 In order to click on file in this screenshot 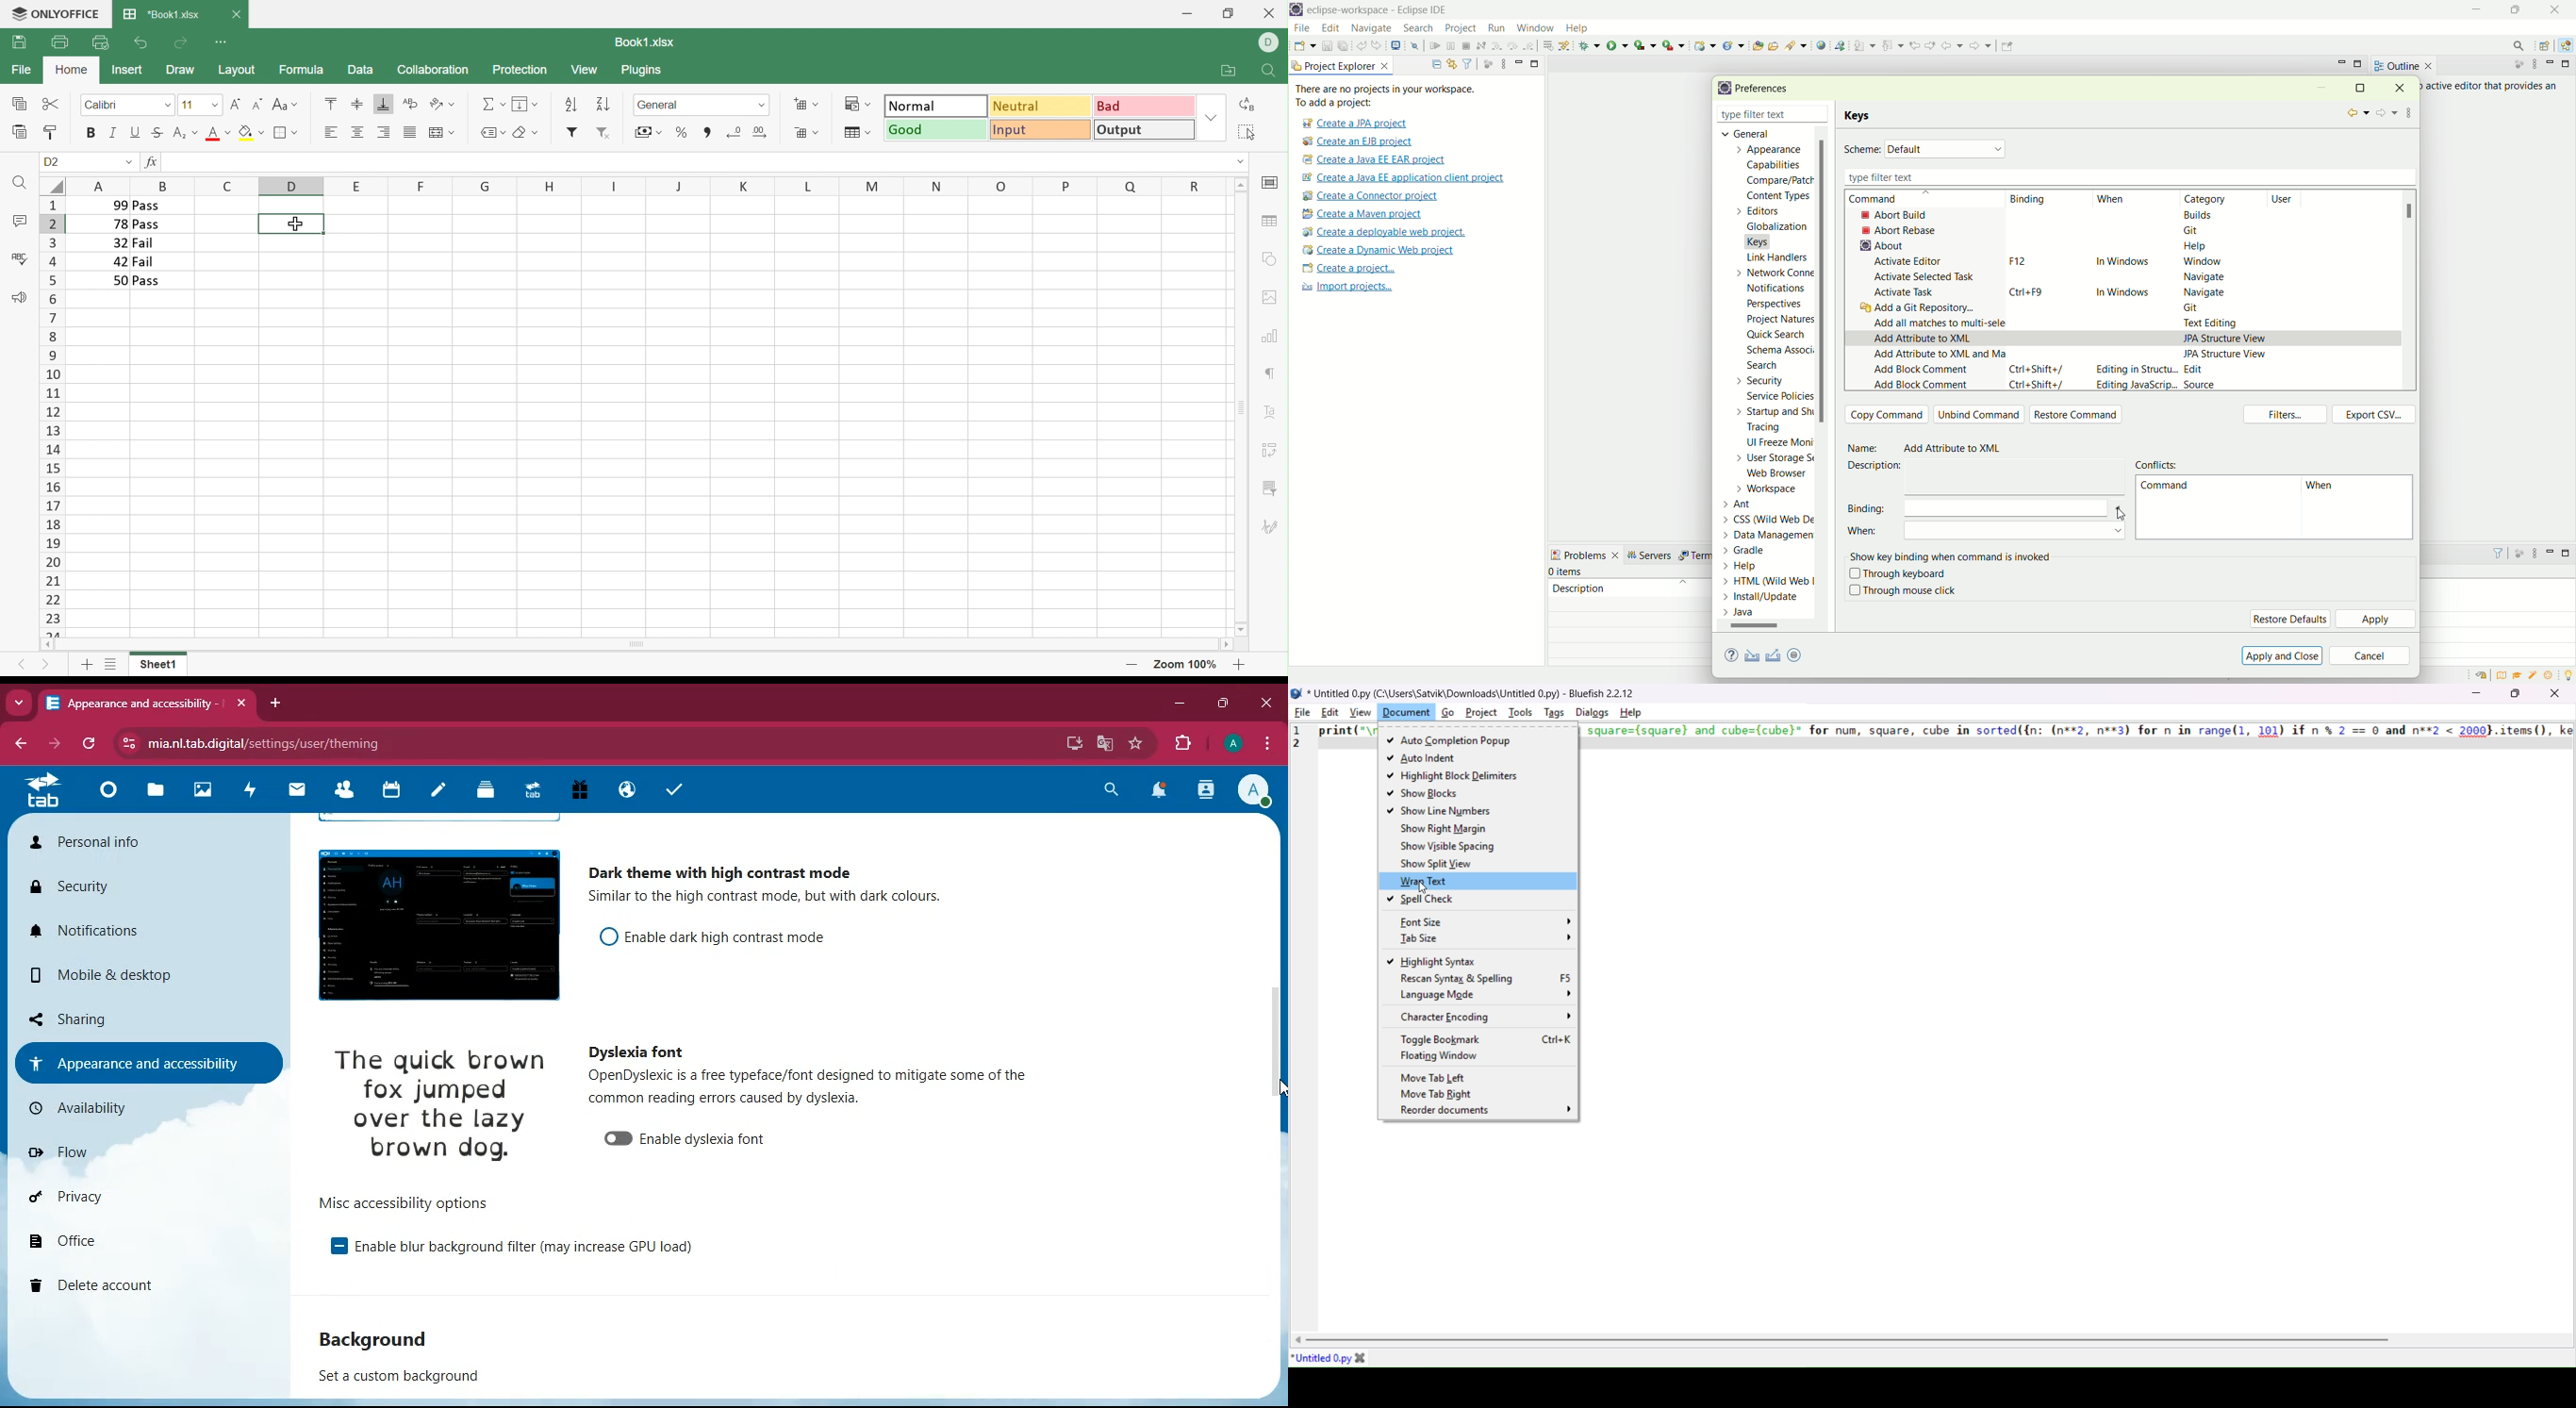, I will do `click(1301, 712)`.